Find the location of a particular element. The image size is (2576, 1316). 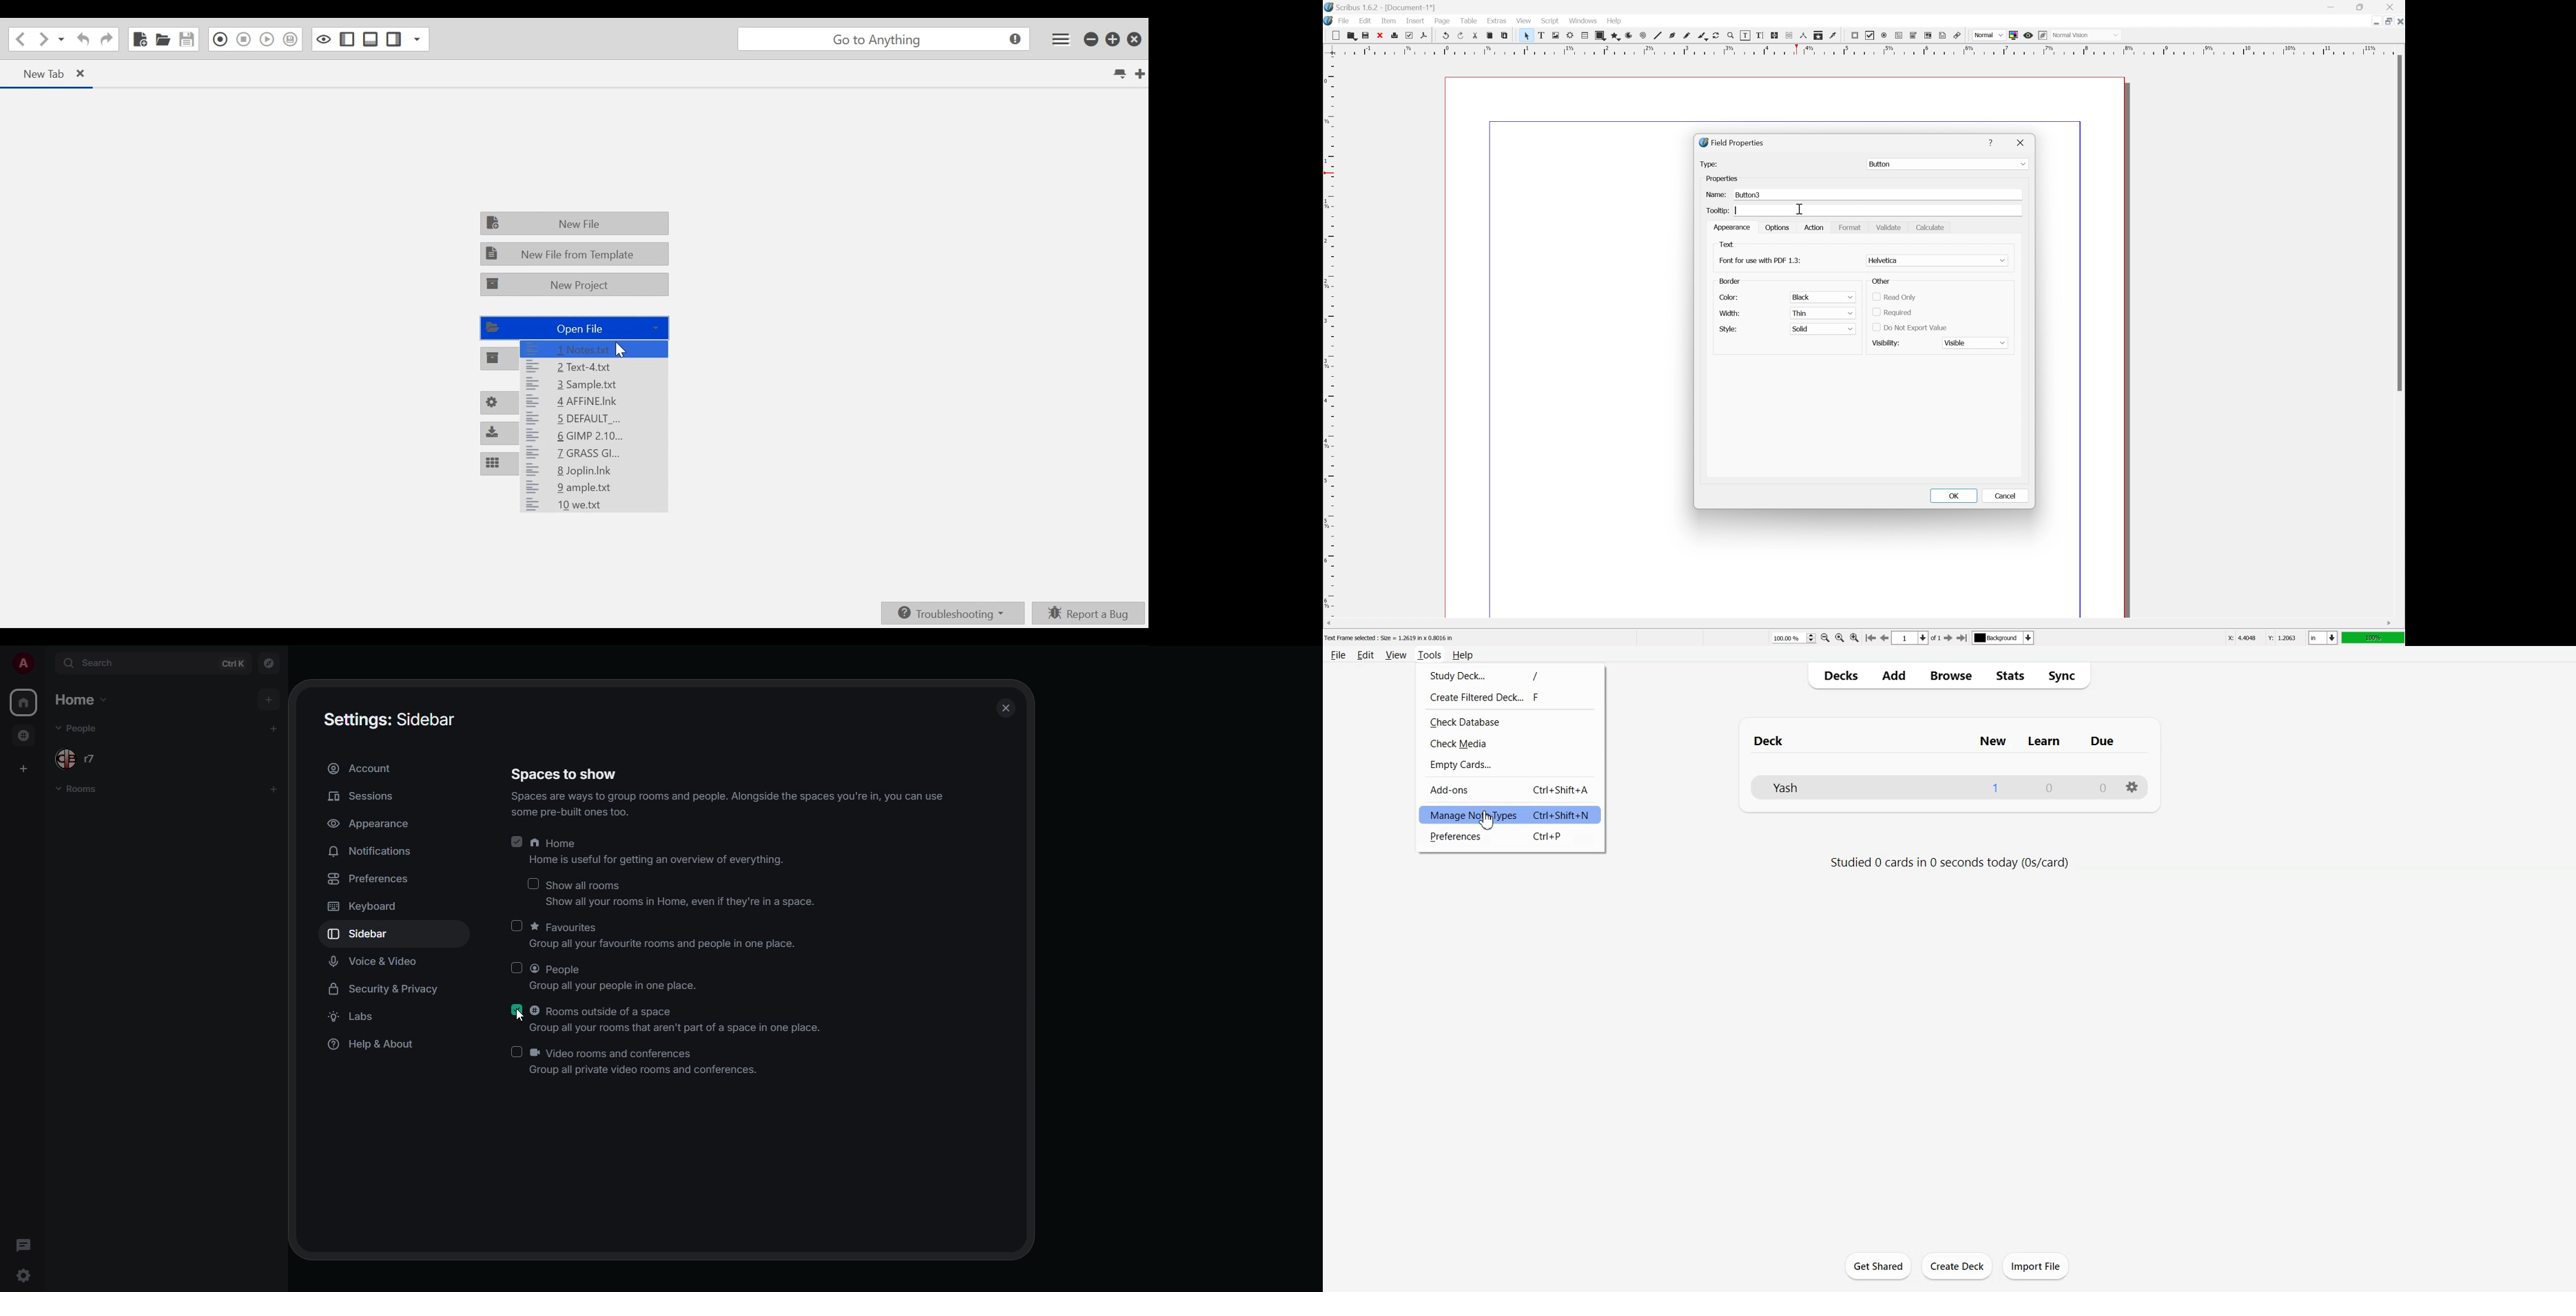

Type: is located at coordinates (1706, 163).